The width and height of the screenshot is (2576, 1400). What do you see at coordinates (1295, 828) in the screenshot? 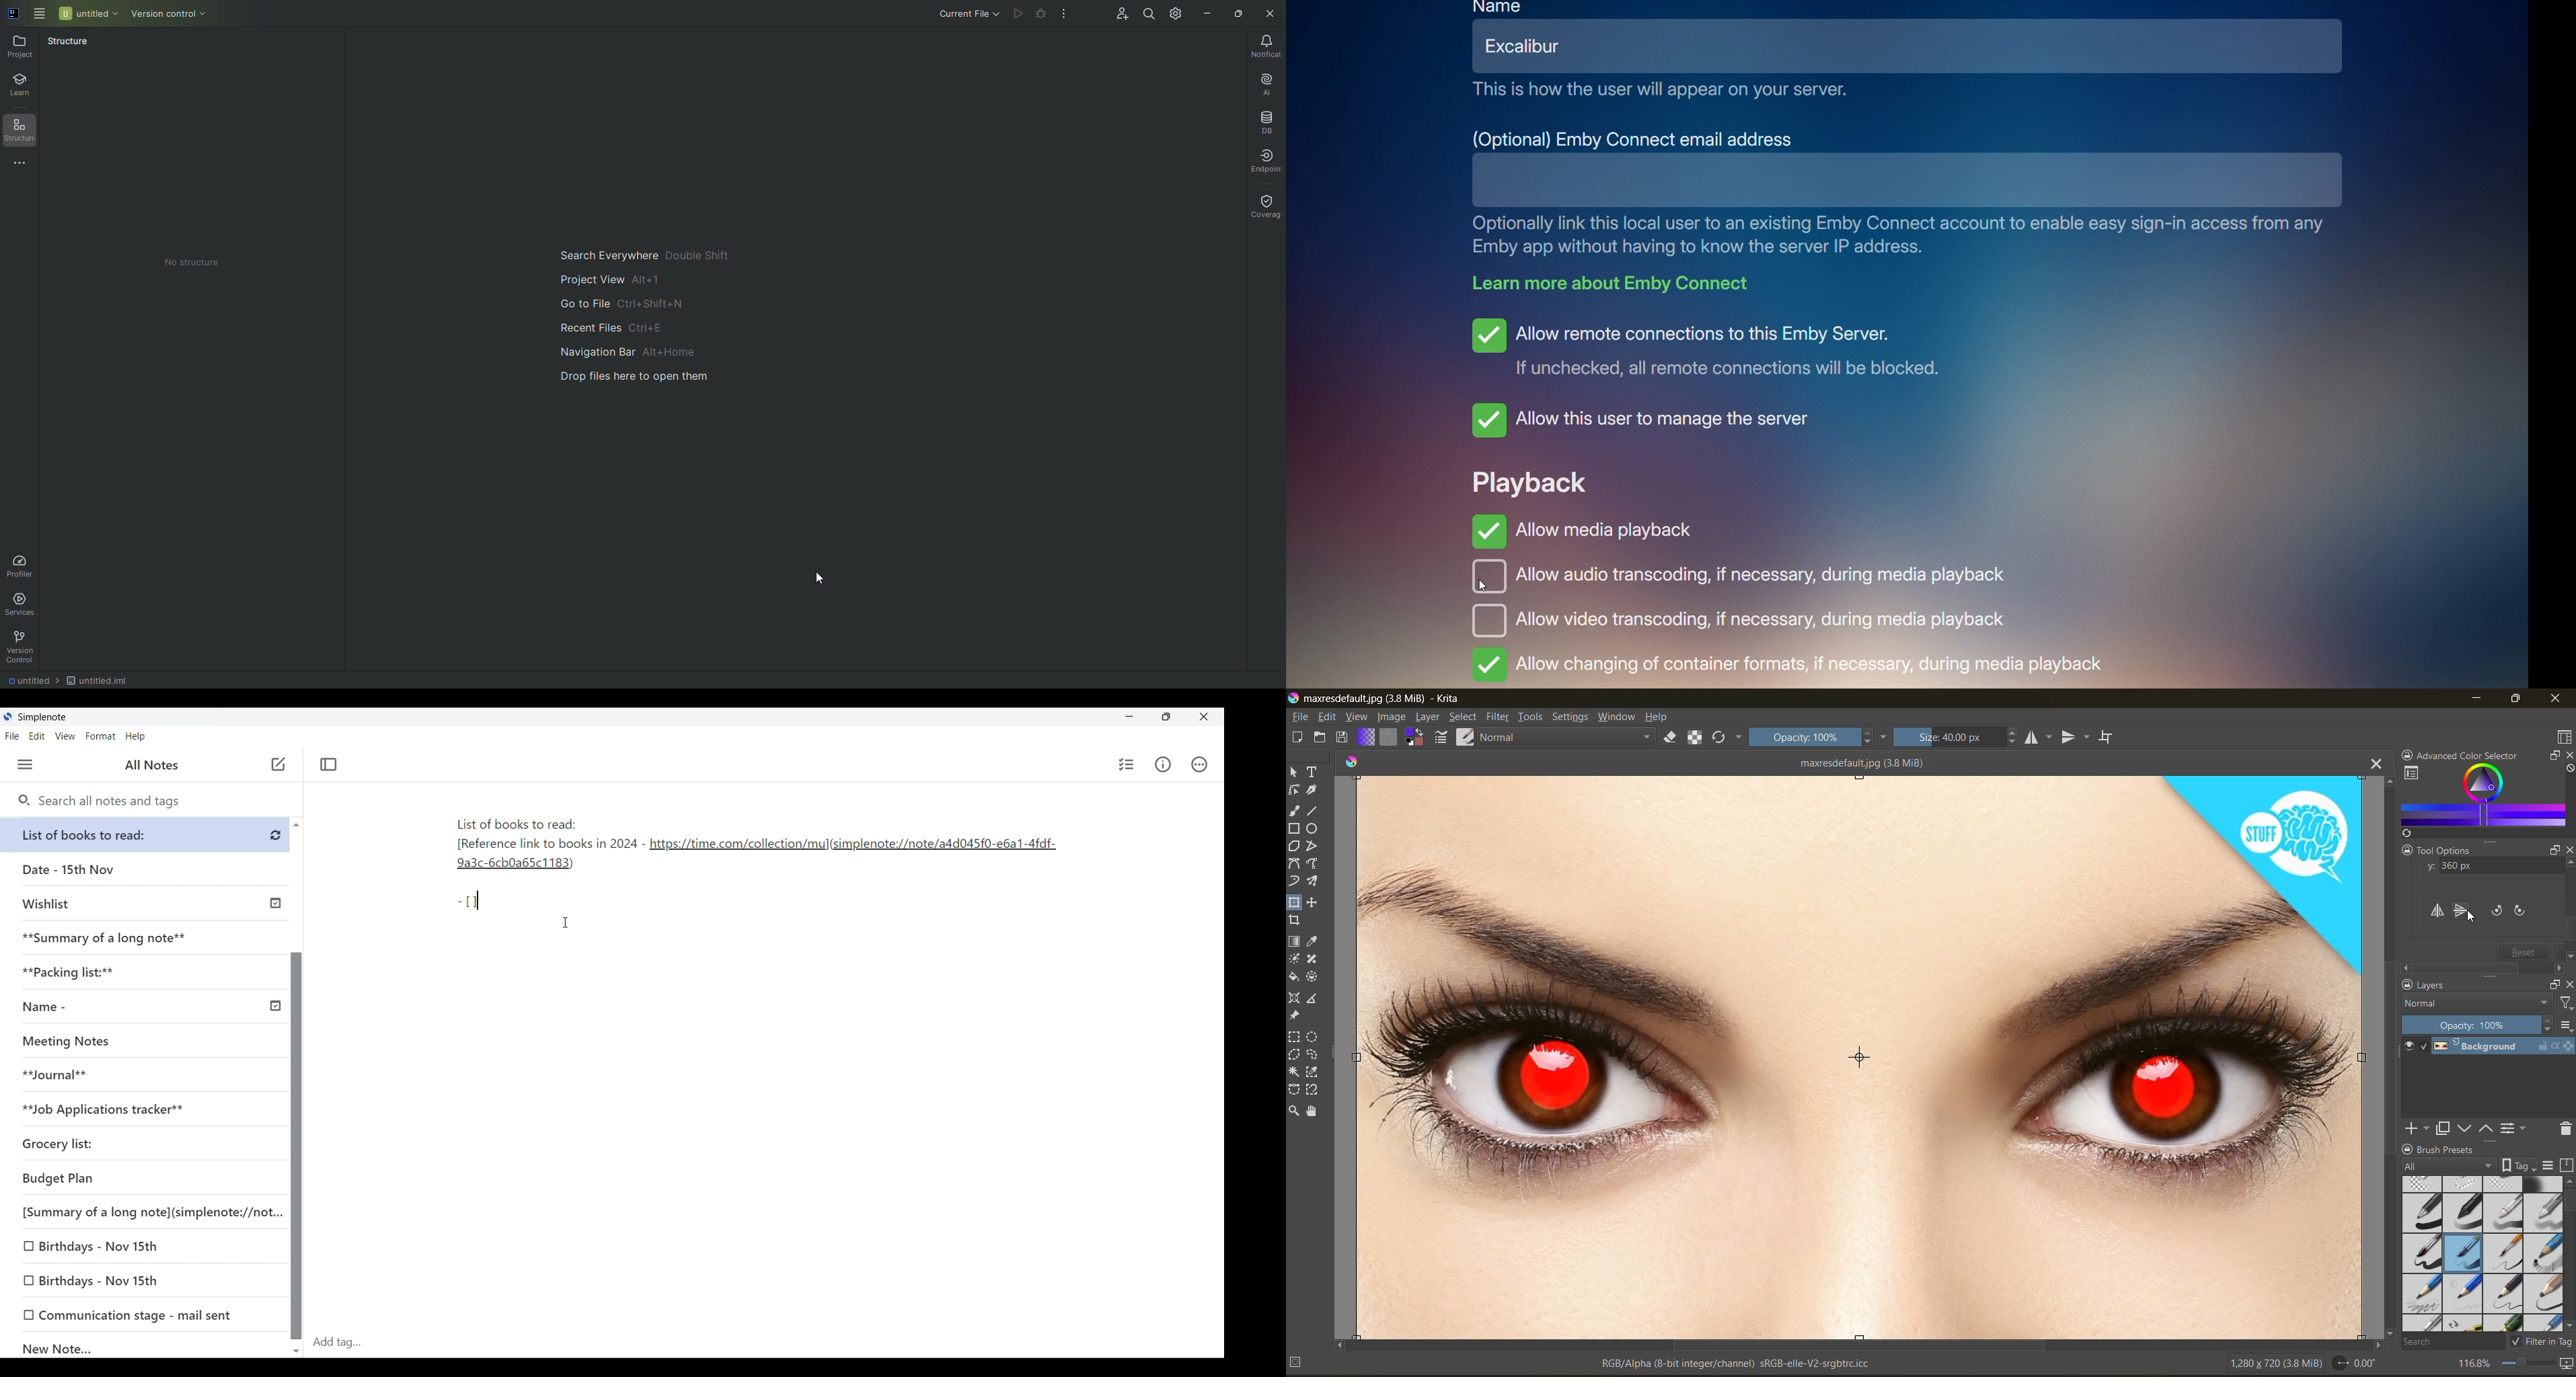
I see `tool` at bounding box center [1295, 828].